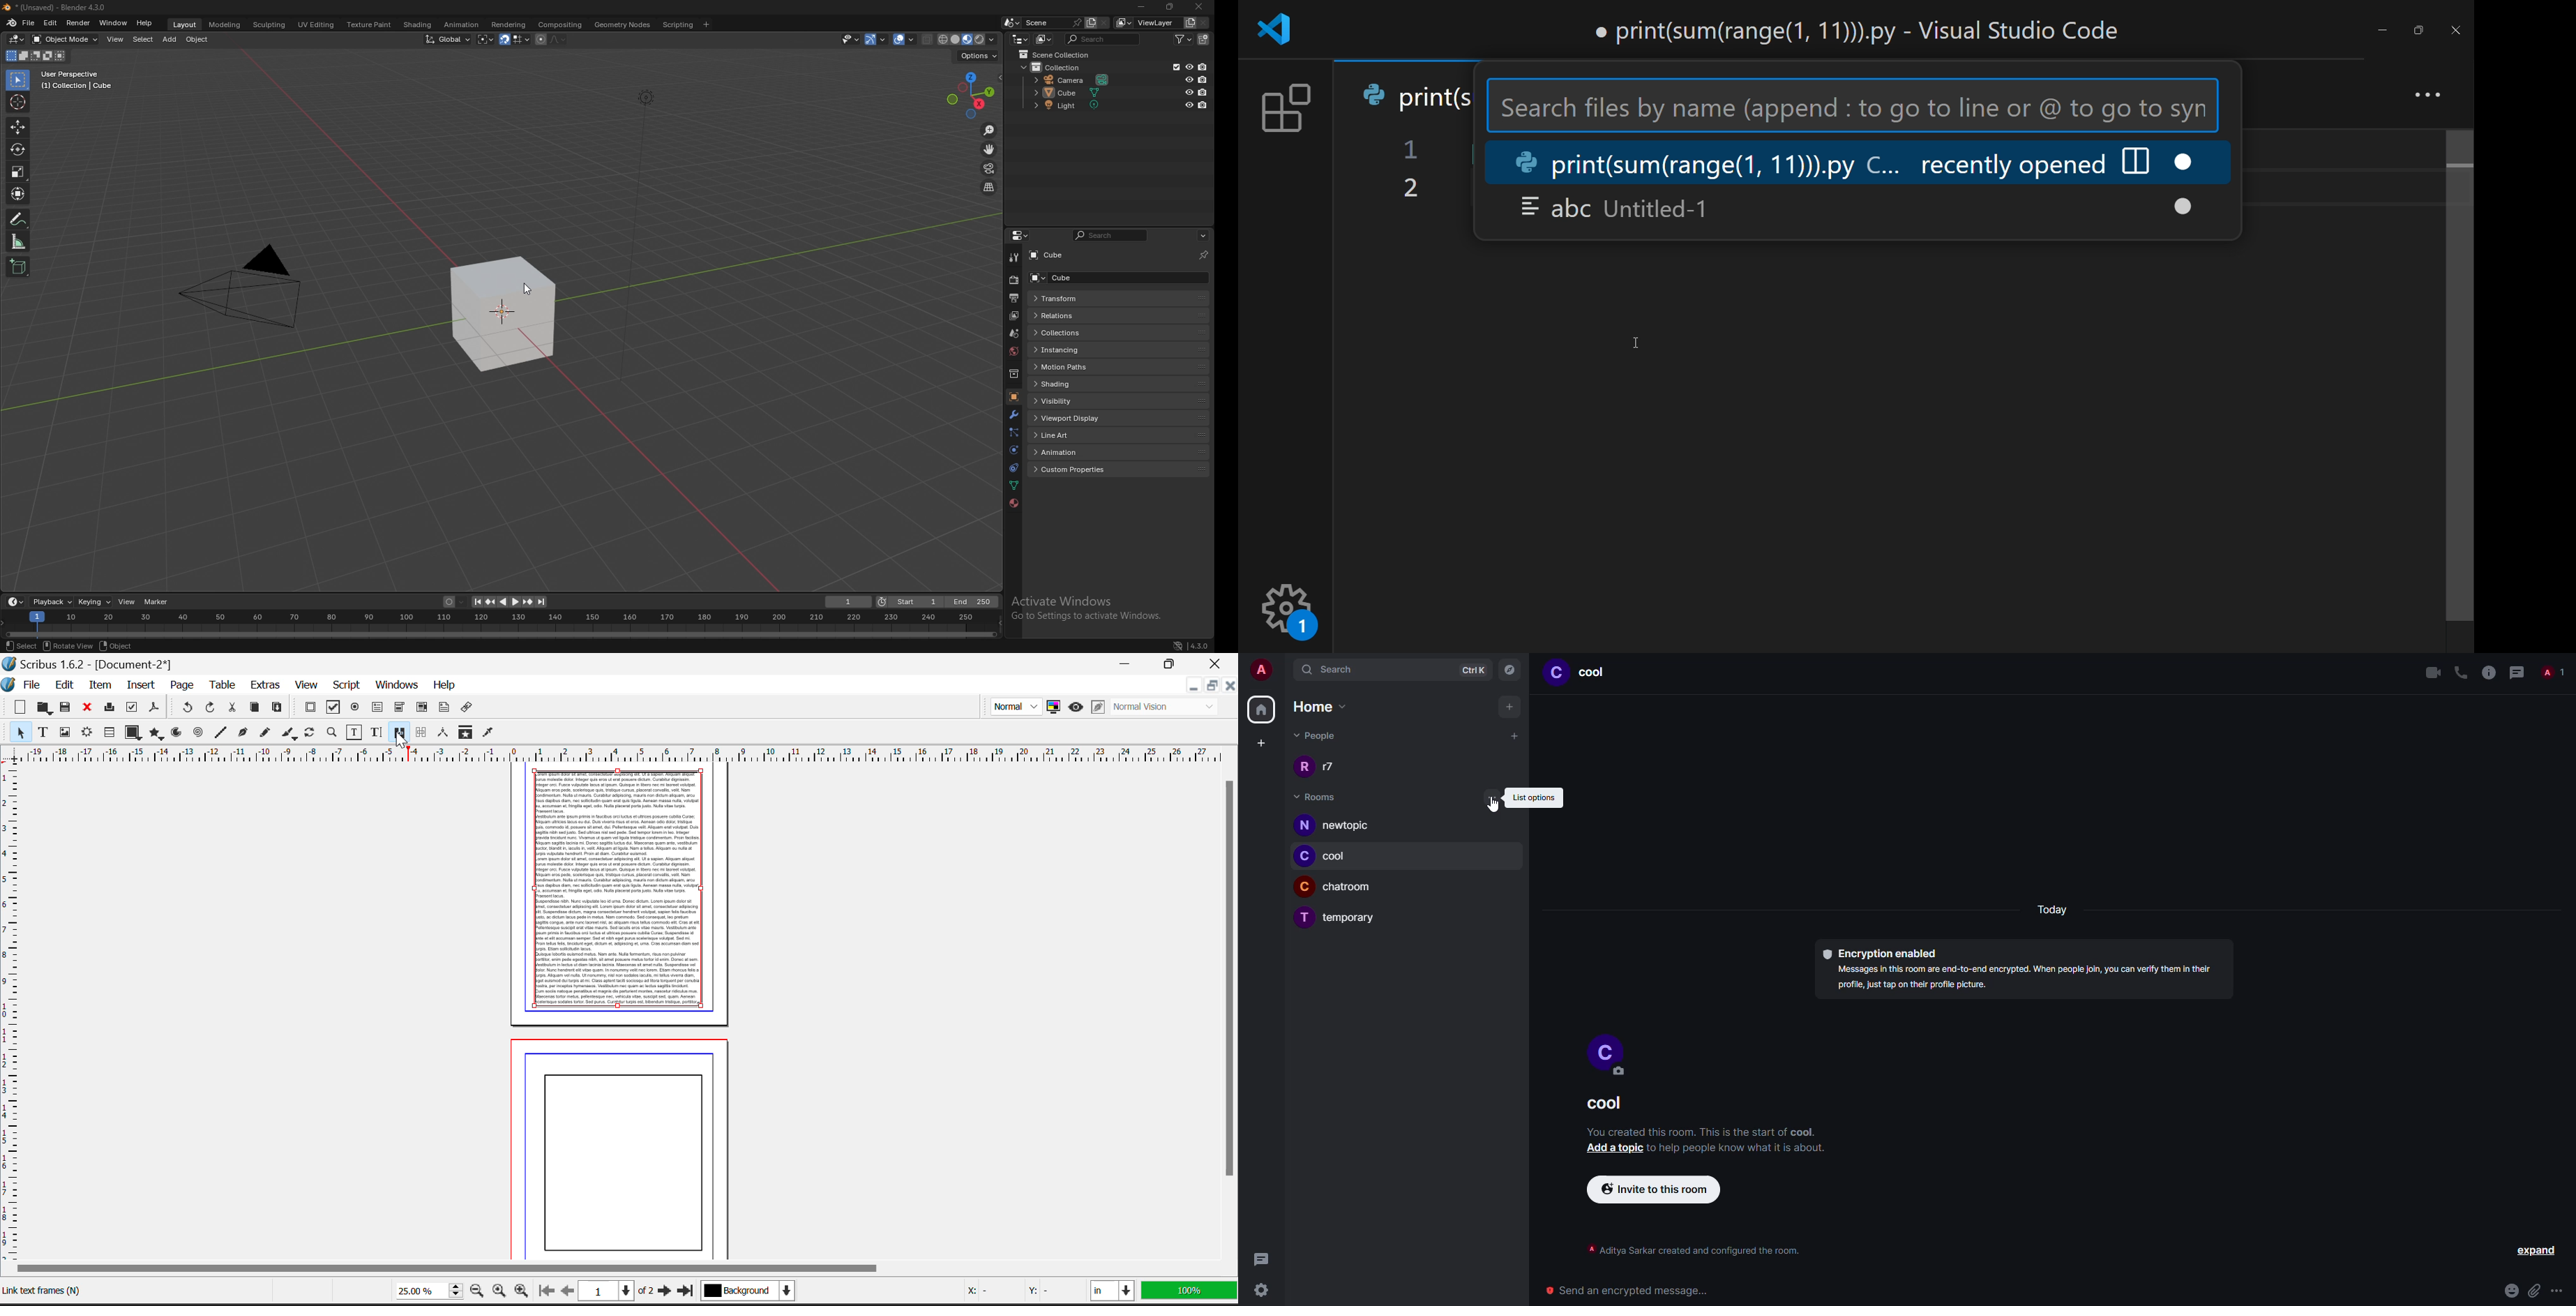 This screenshot has height=1316, width=2576. I want to click on Discard, so click(88, 708).